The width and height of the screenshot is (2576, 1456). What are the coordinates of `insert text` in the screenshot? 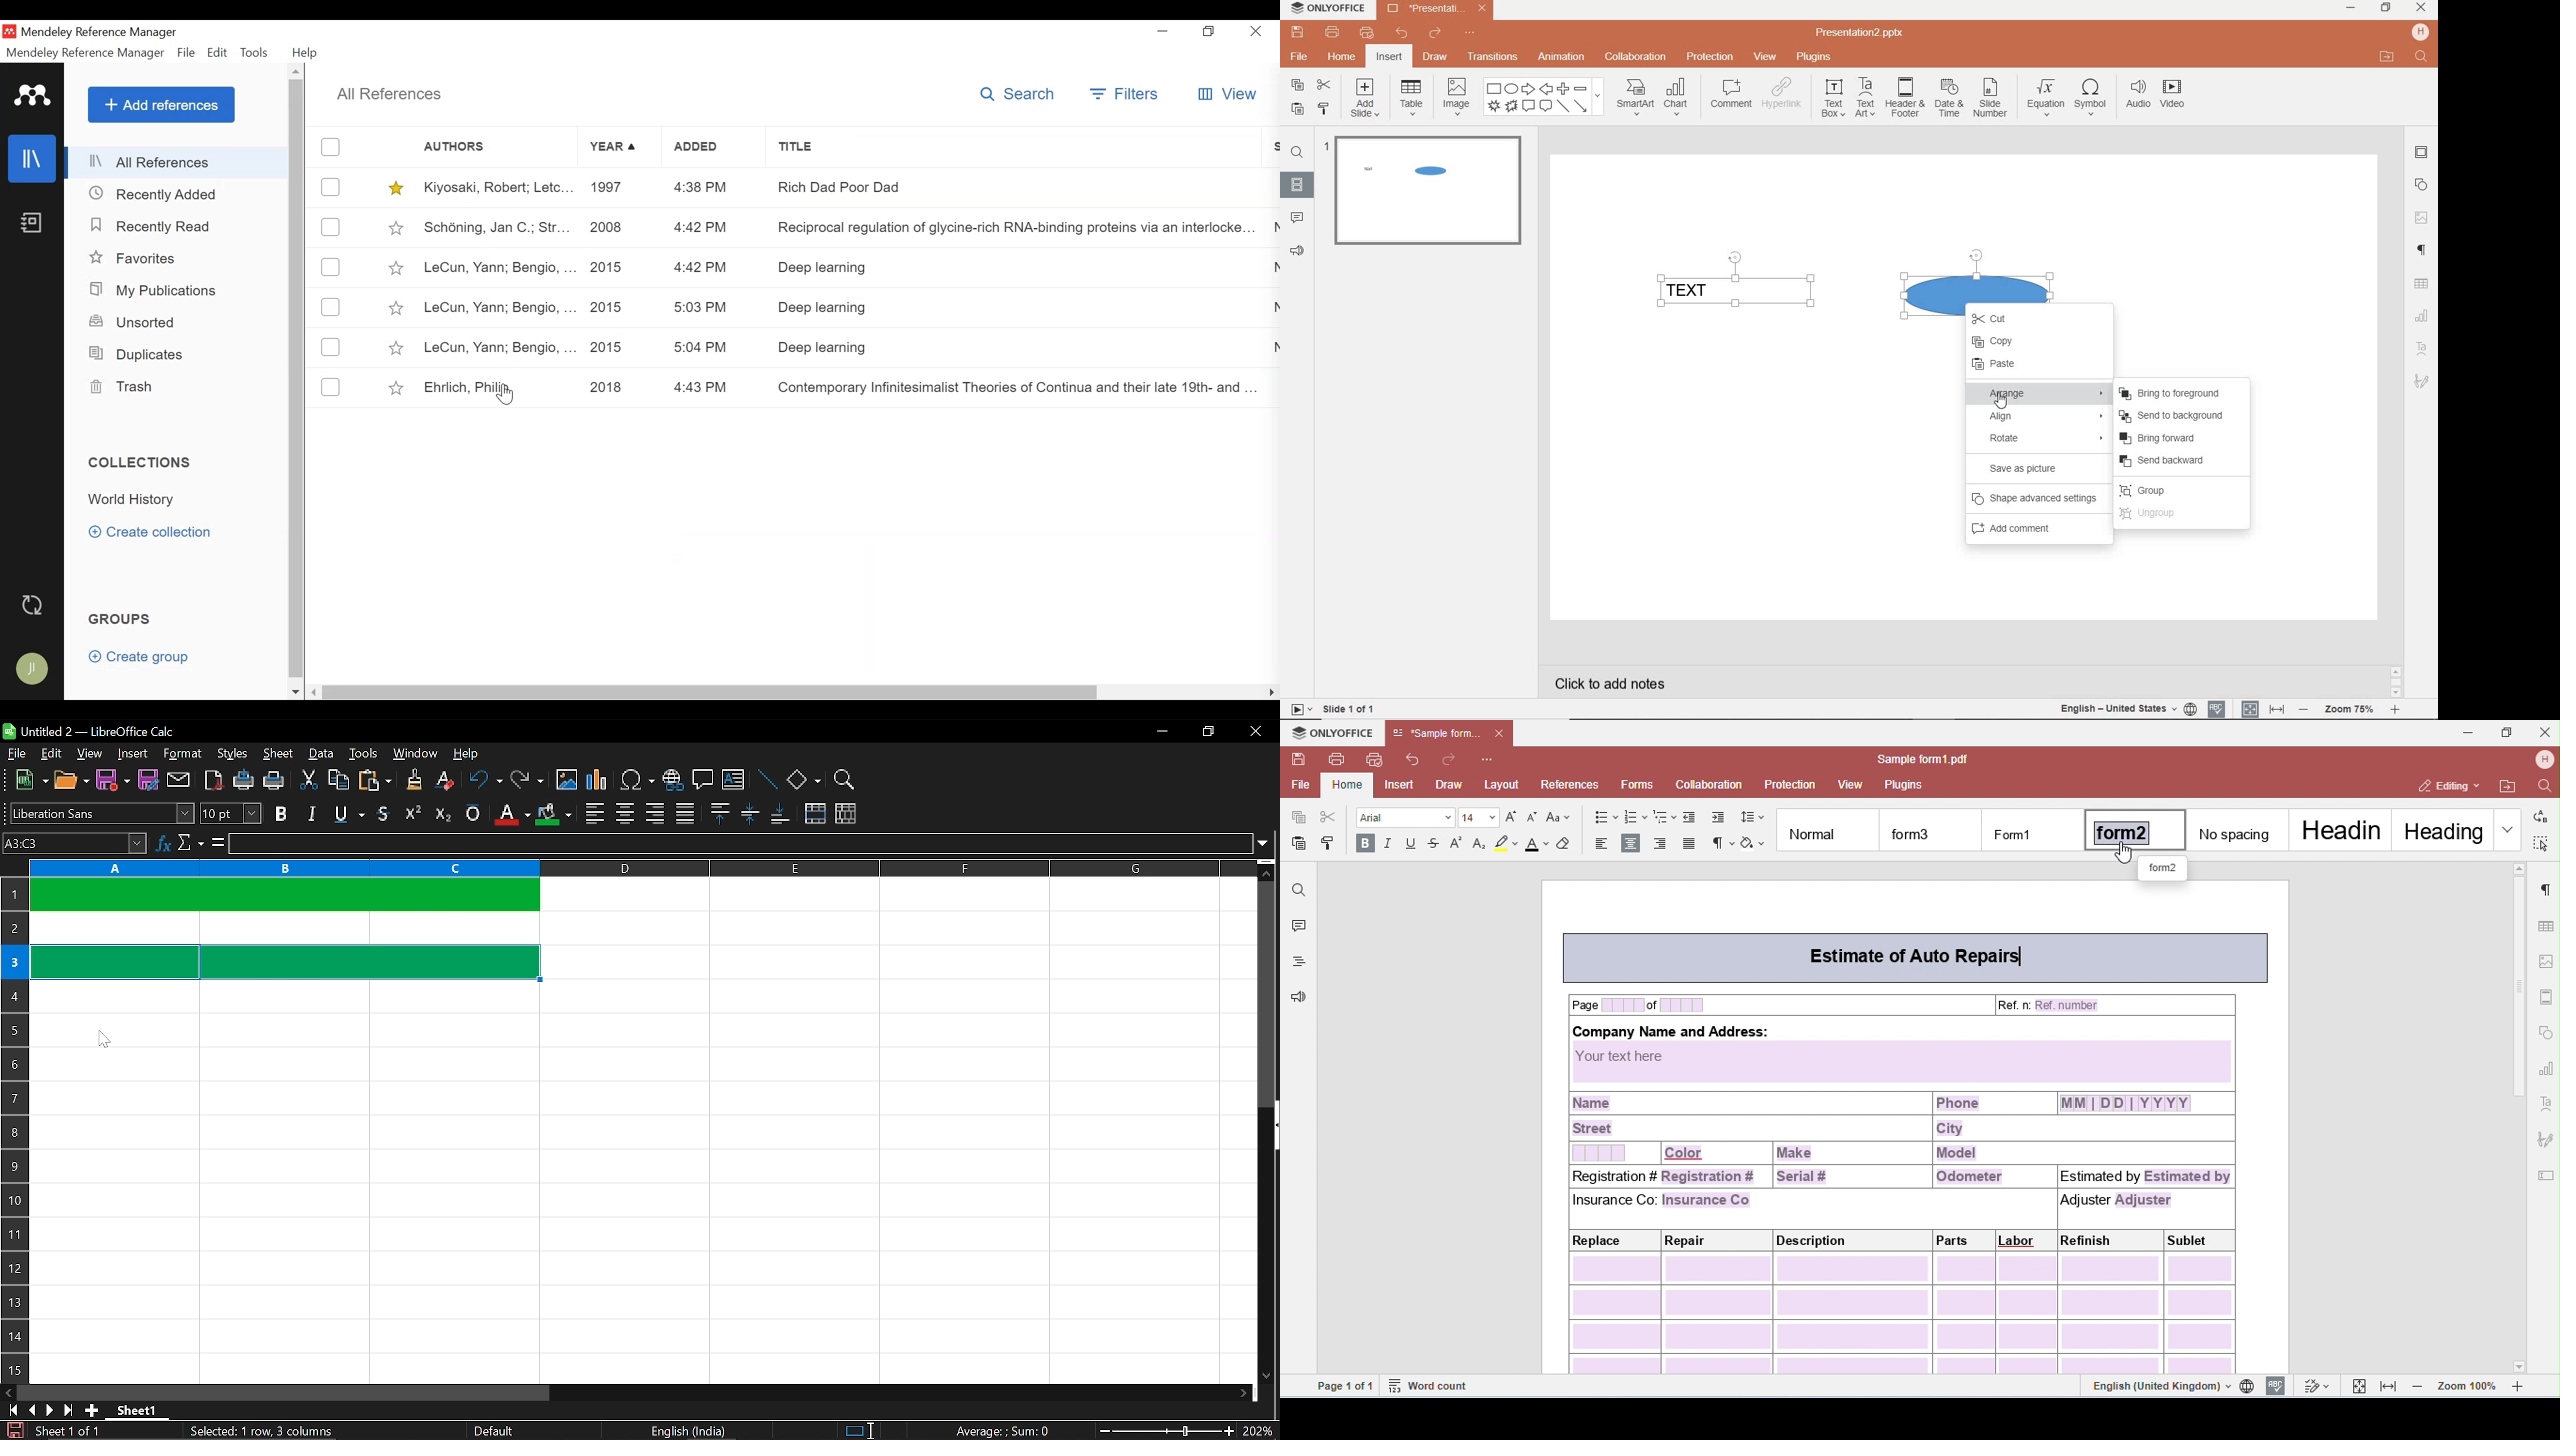 It's located at (734, 779).